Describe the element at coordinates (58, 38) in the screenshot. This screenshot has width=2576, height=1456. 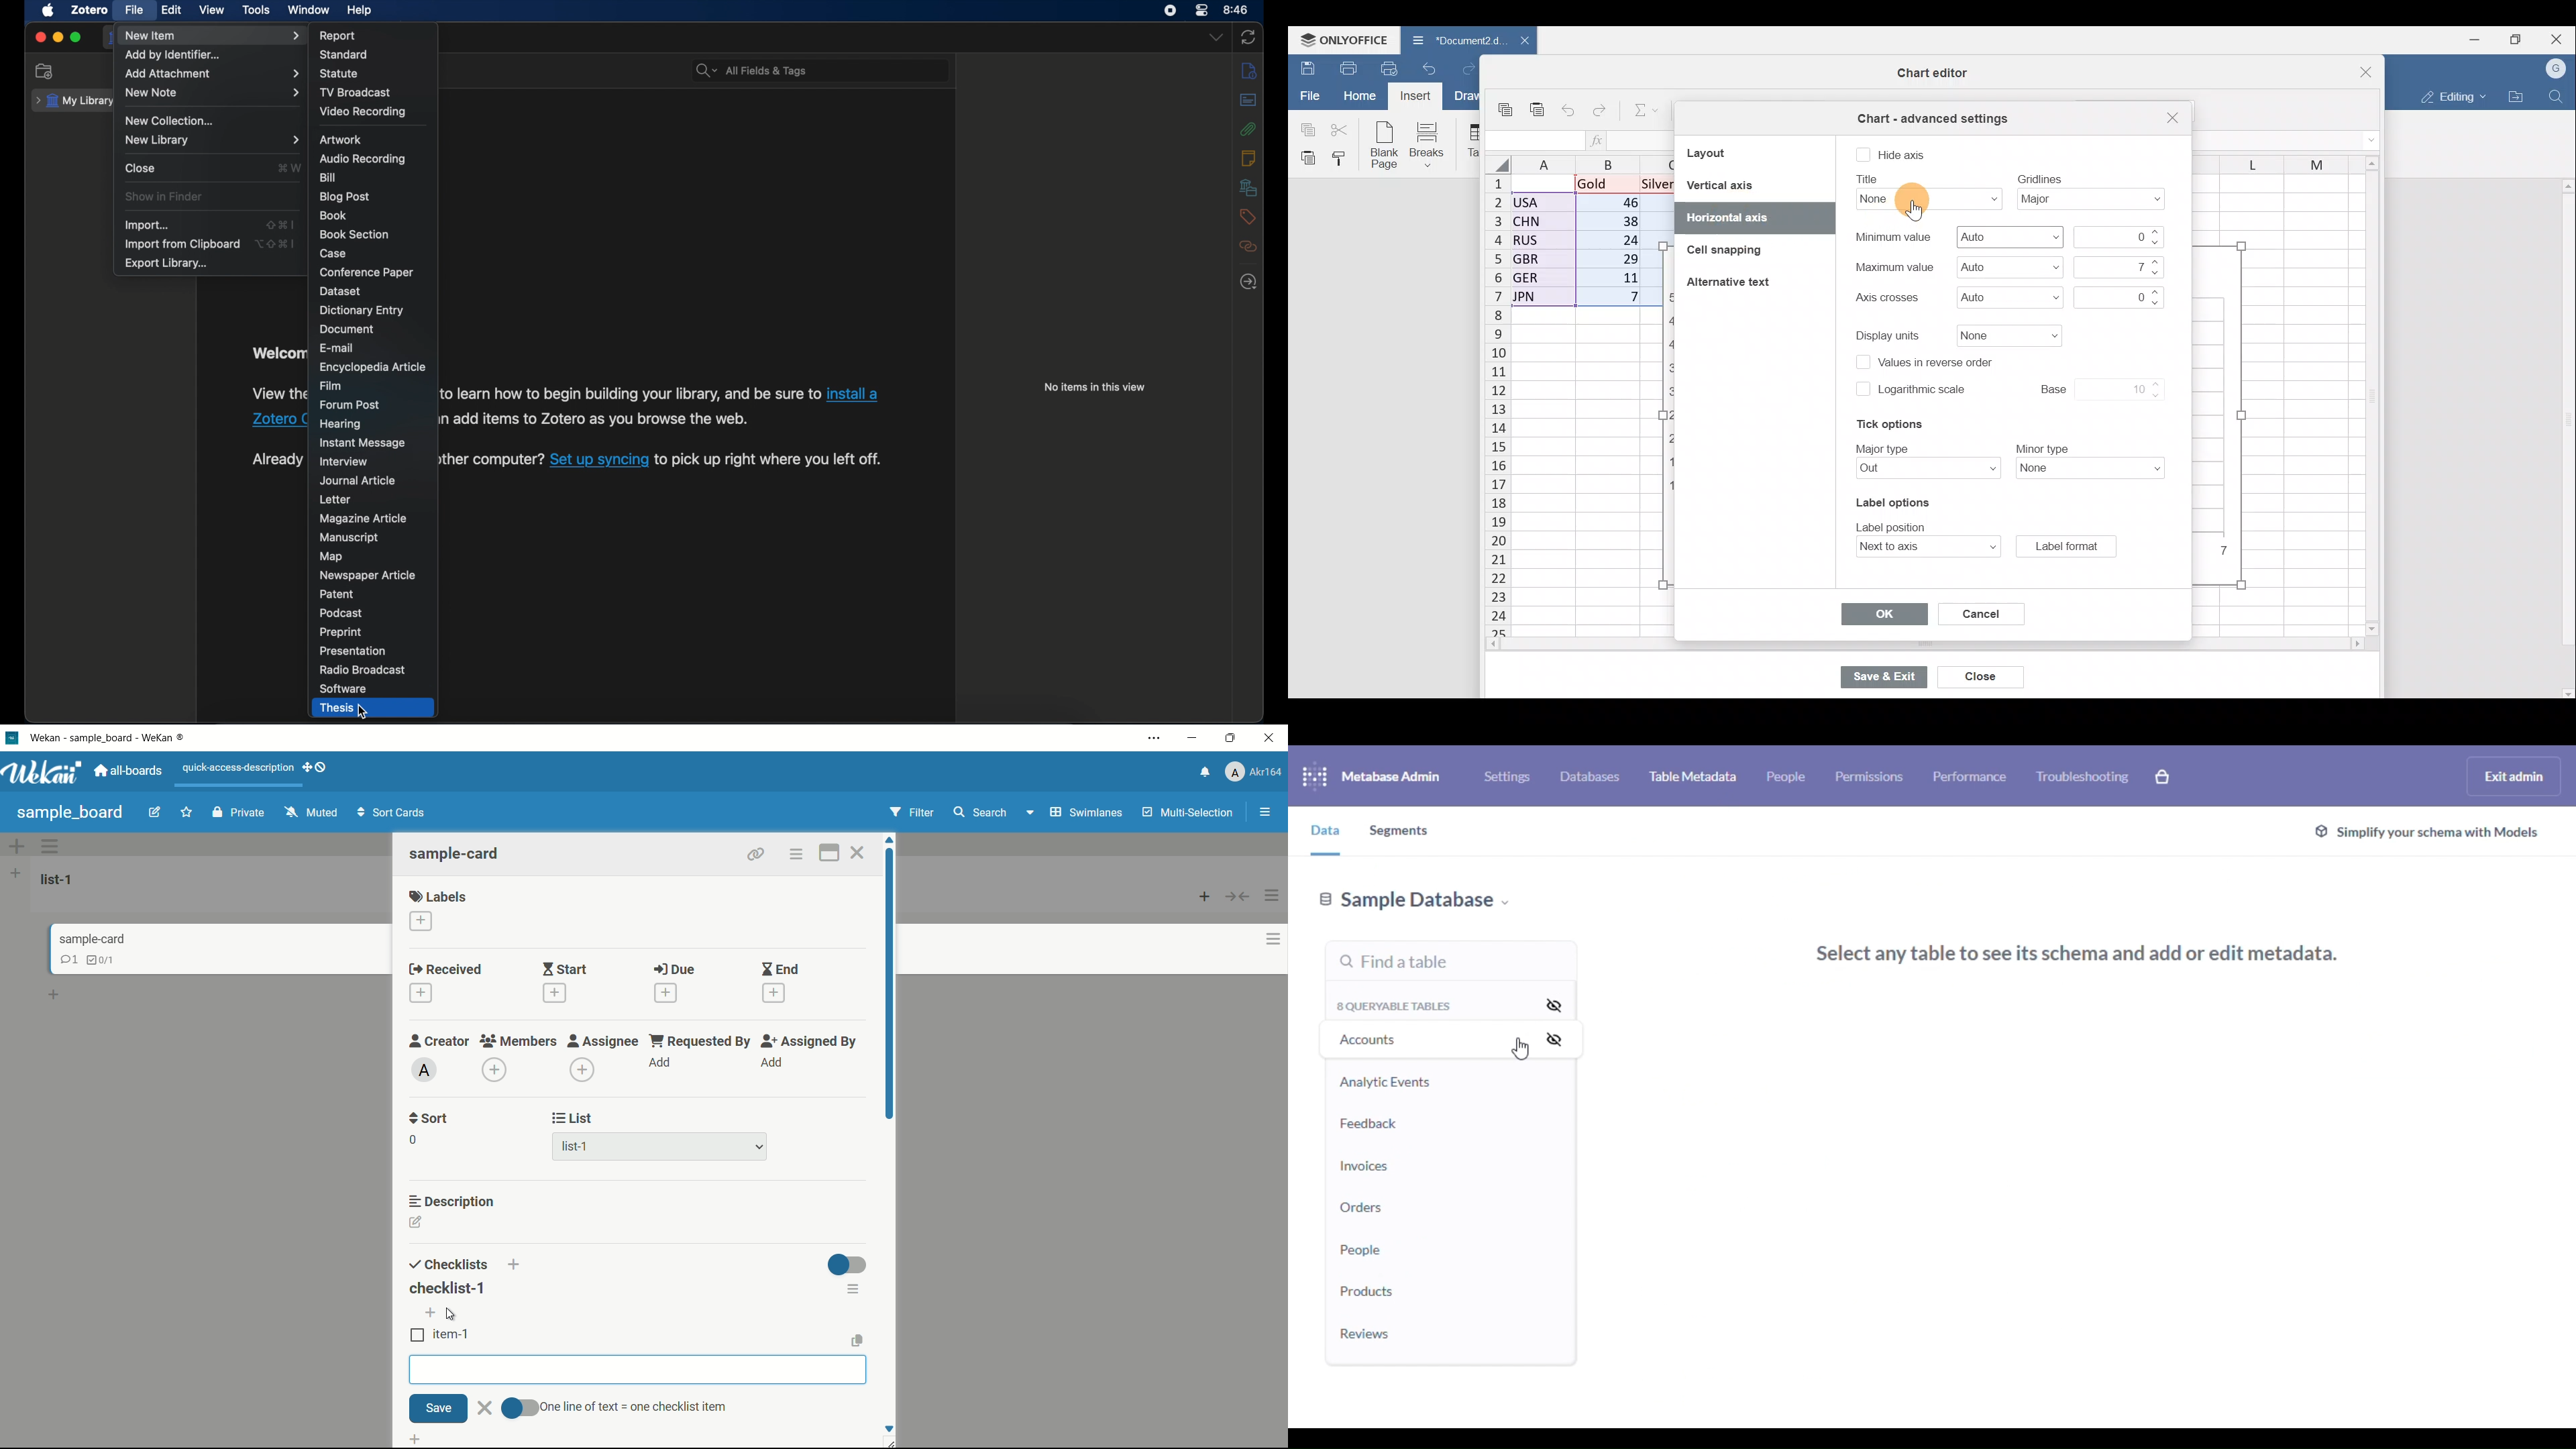
I see `minimize` at that location.